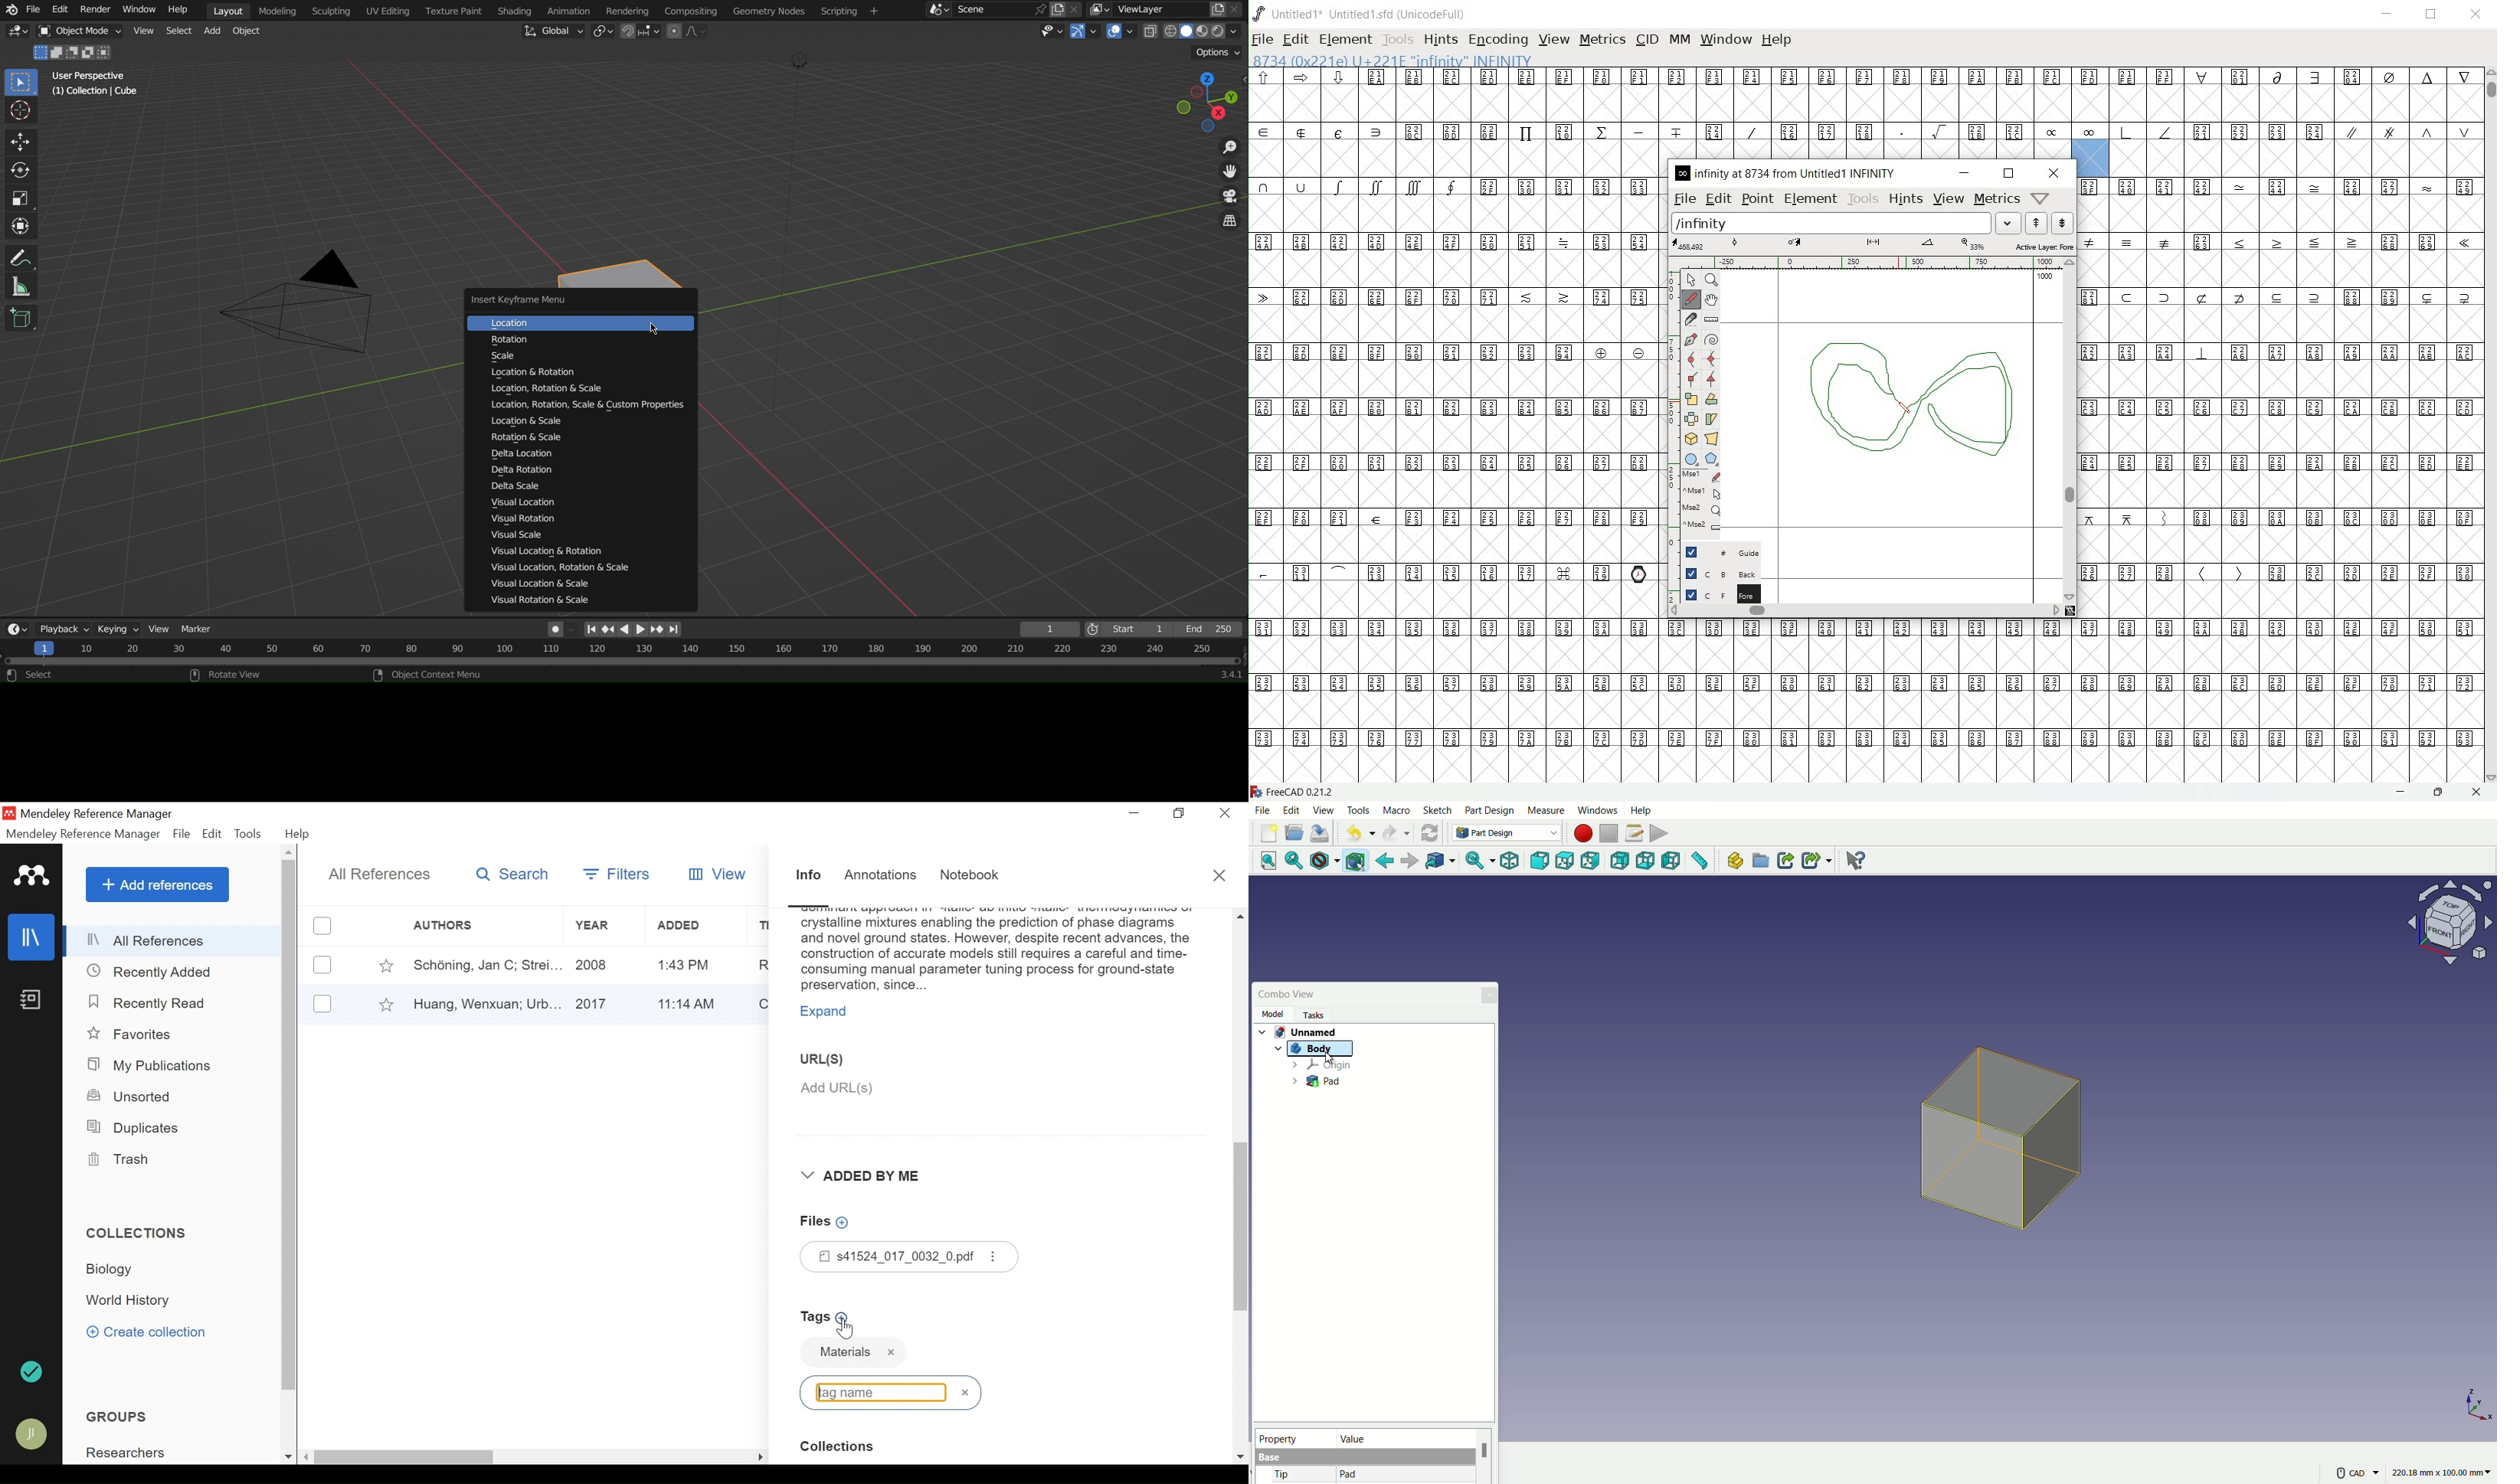 The image size is (2520, 1484). Describe the element at coordinates (2469, 186) in the screenshot. I see `small letters a b` at that location.